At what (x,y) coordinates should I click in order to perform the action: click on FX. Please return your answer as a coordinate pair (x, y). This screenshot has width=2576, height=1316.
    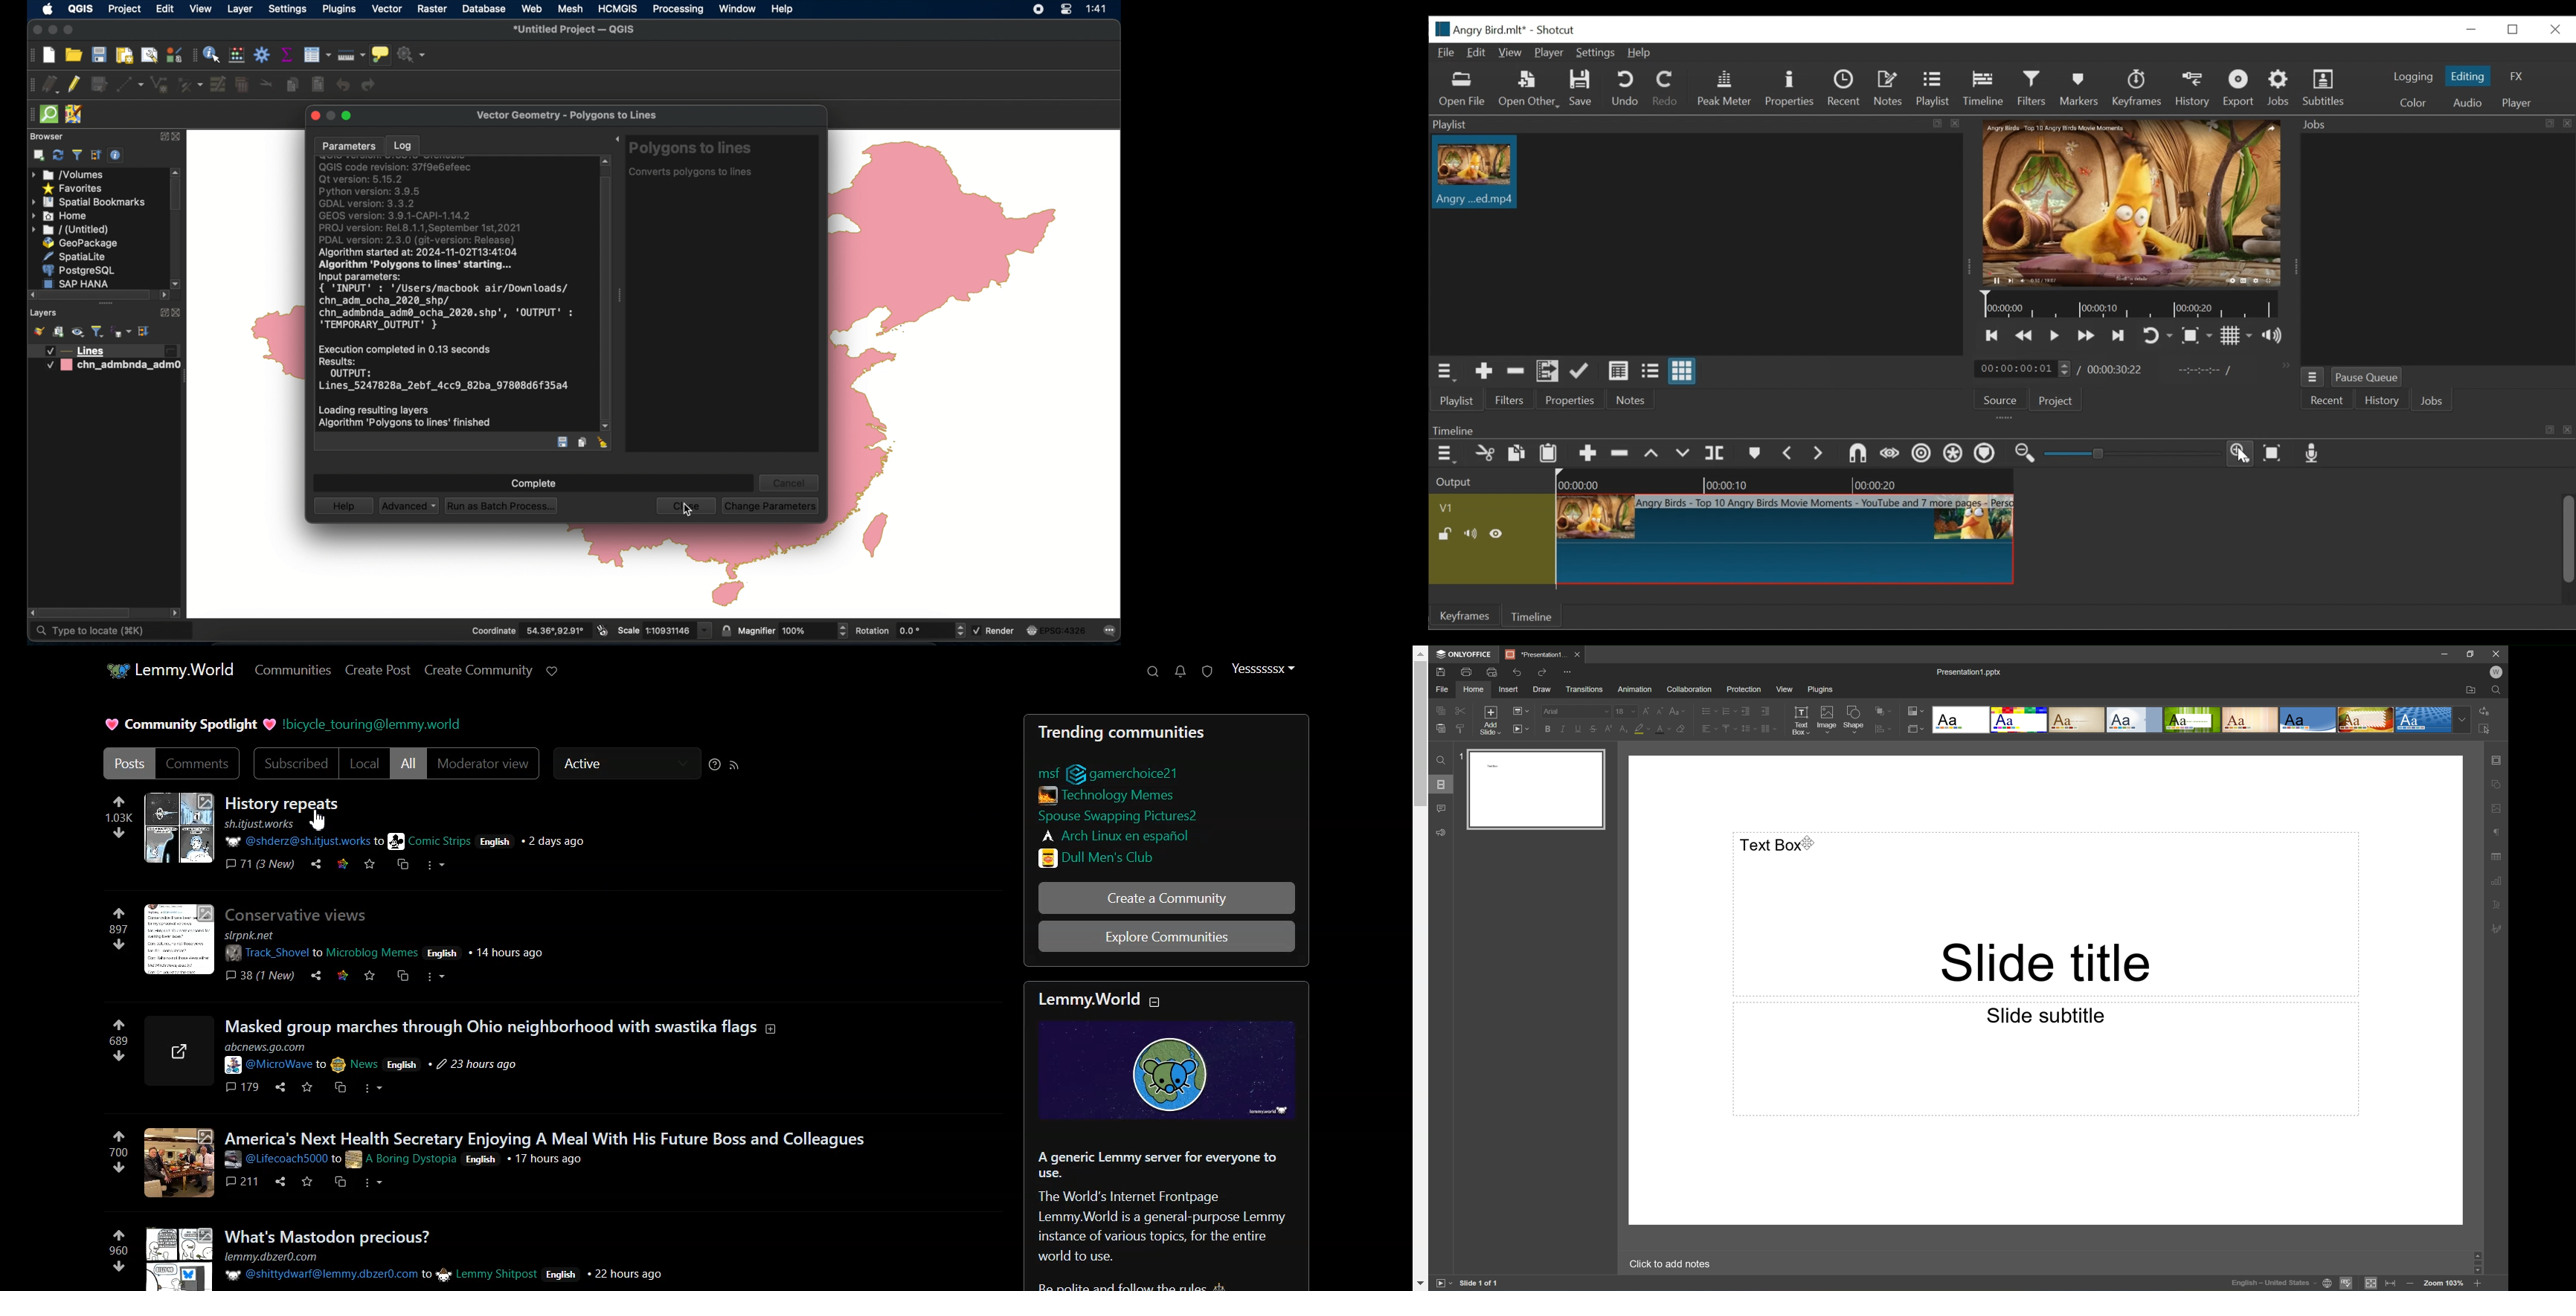
    Looking at the image, I should click on (2517, 76).